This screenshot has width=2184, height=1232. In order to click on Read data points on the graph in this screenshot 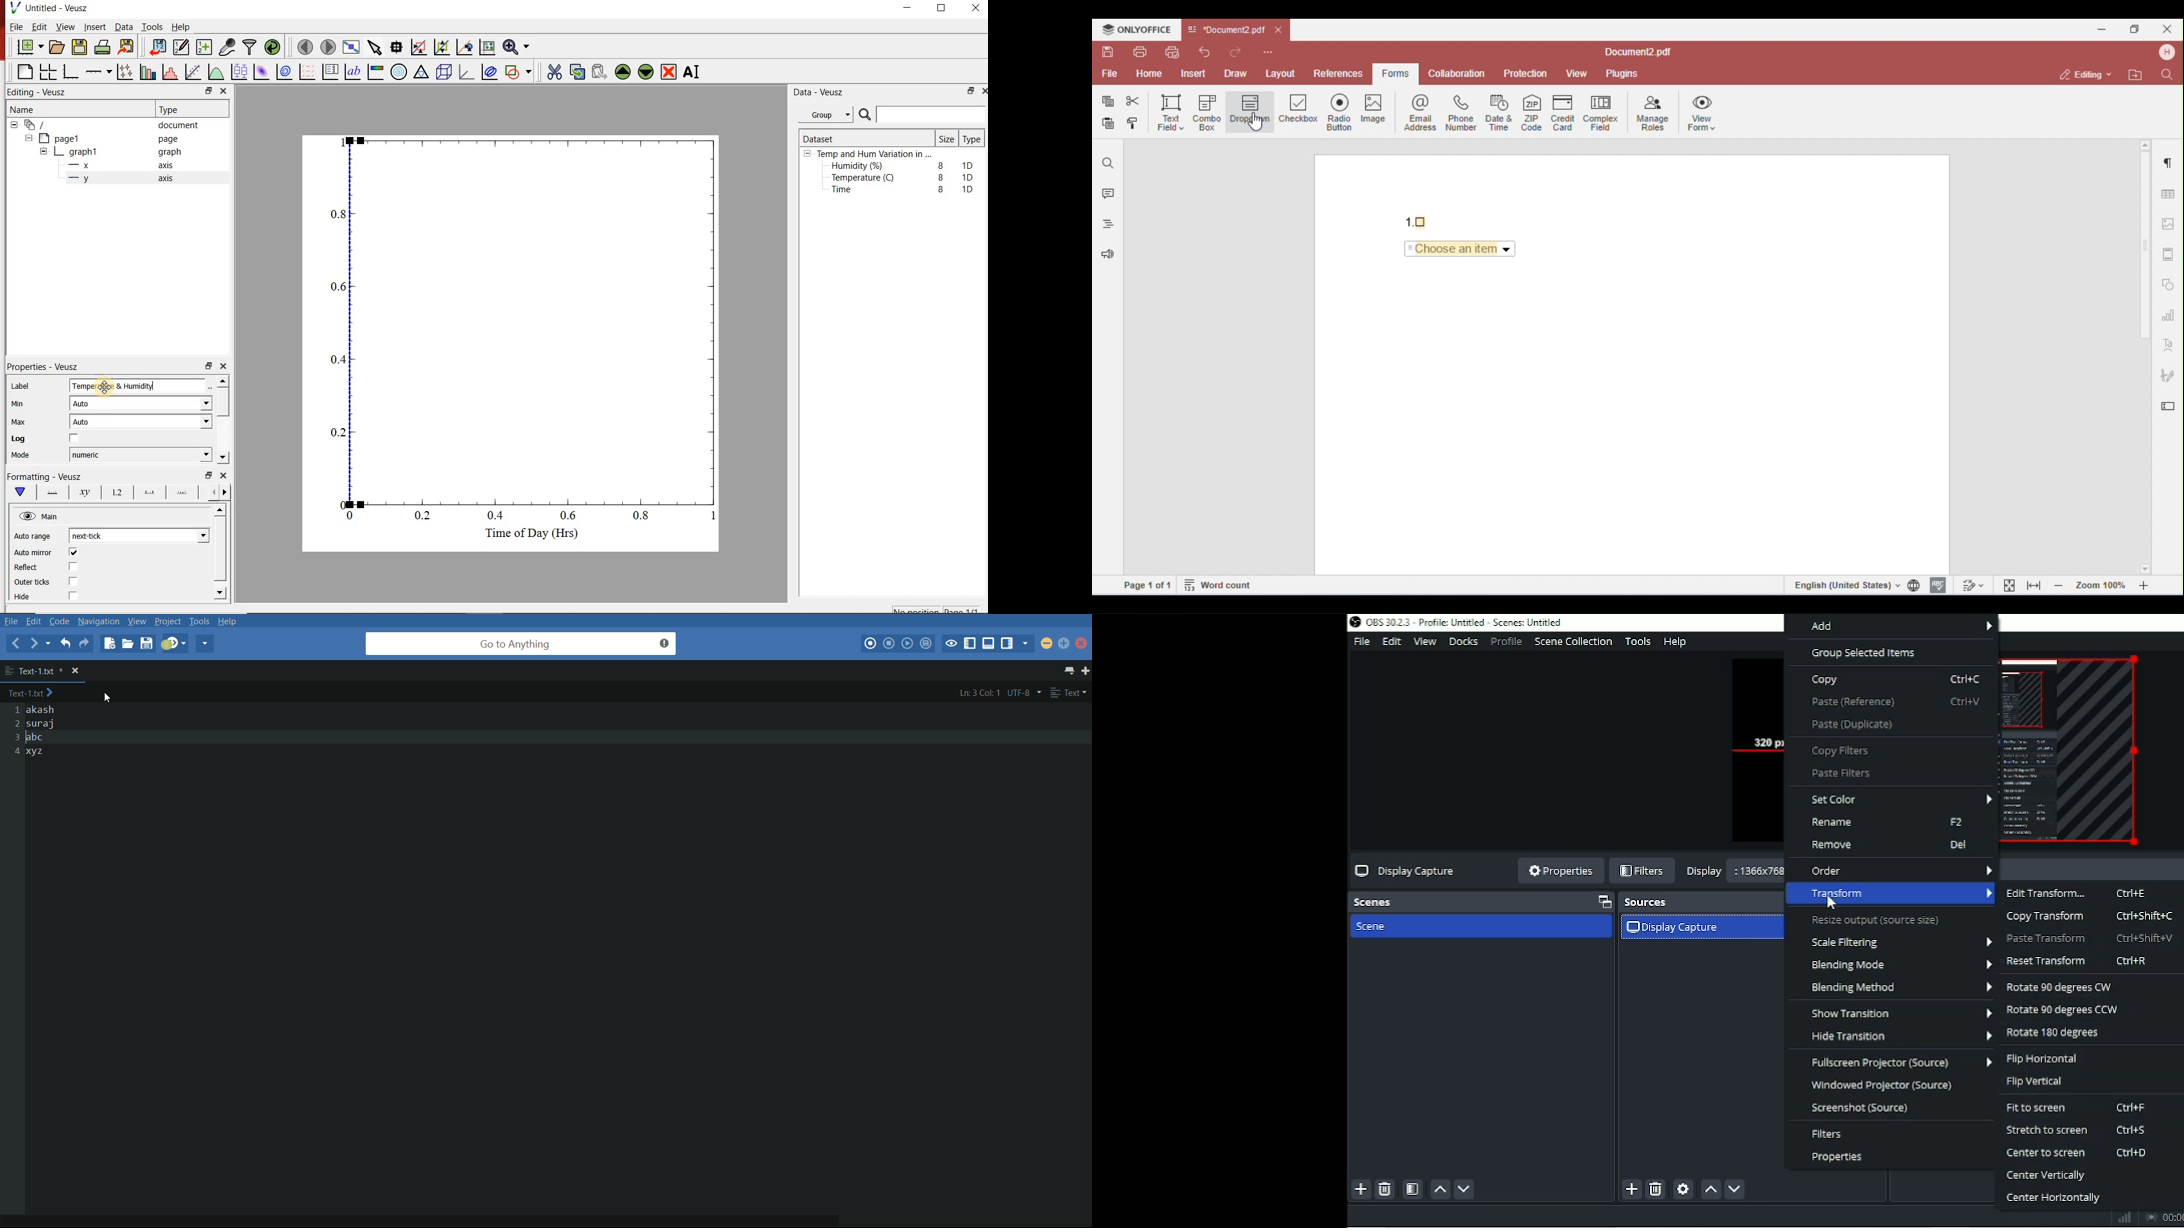, I will do `click(398, 48)`.